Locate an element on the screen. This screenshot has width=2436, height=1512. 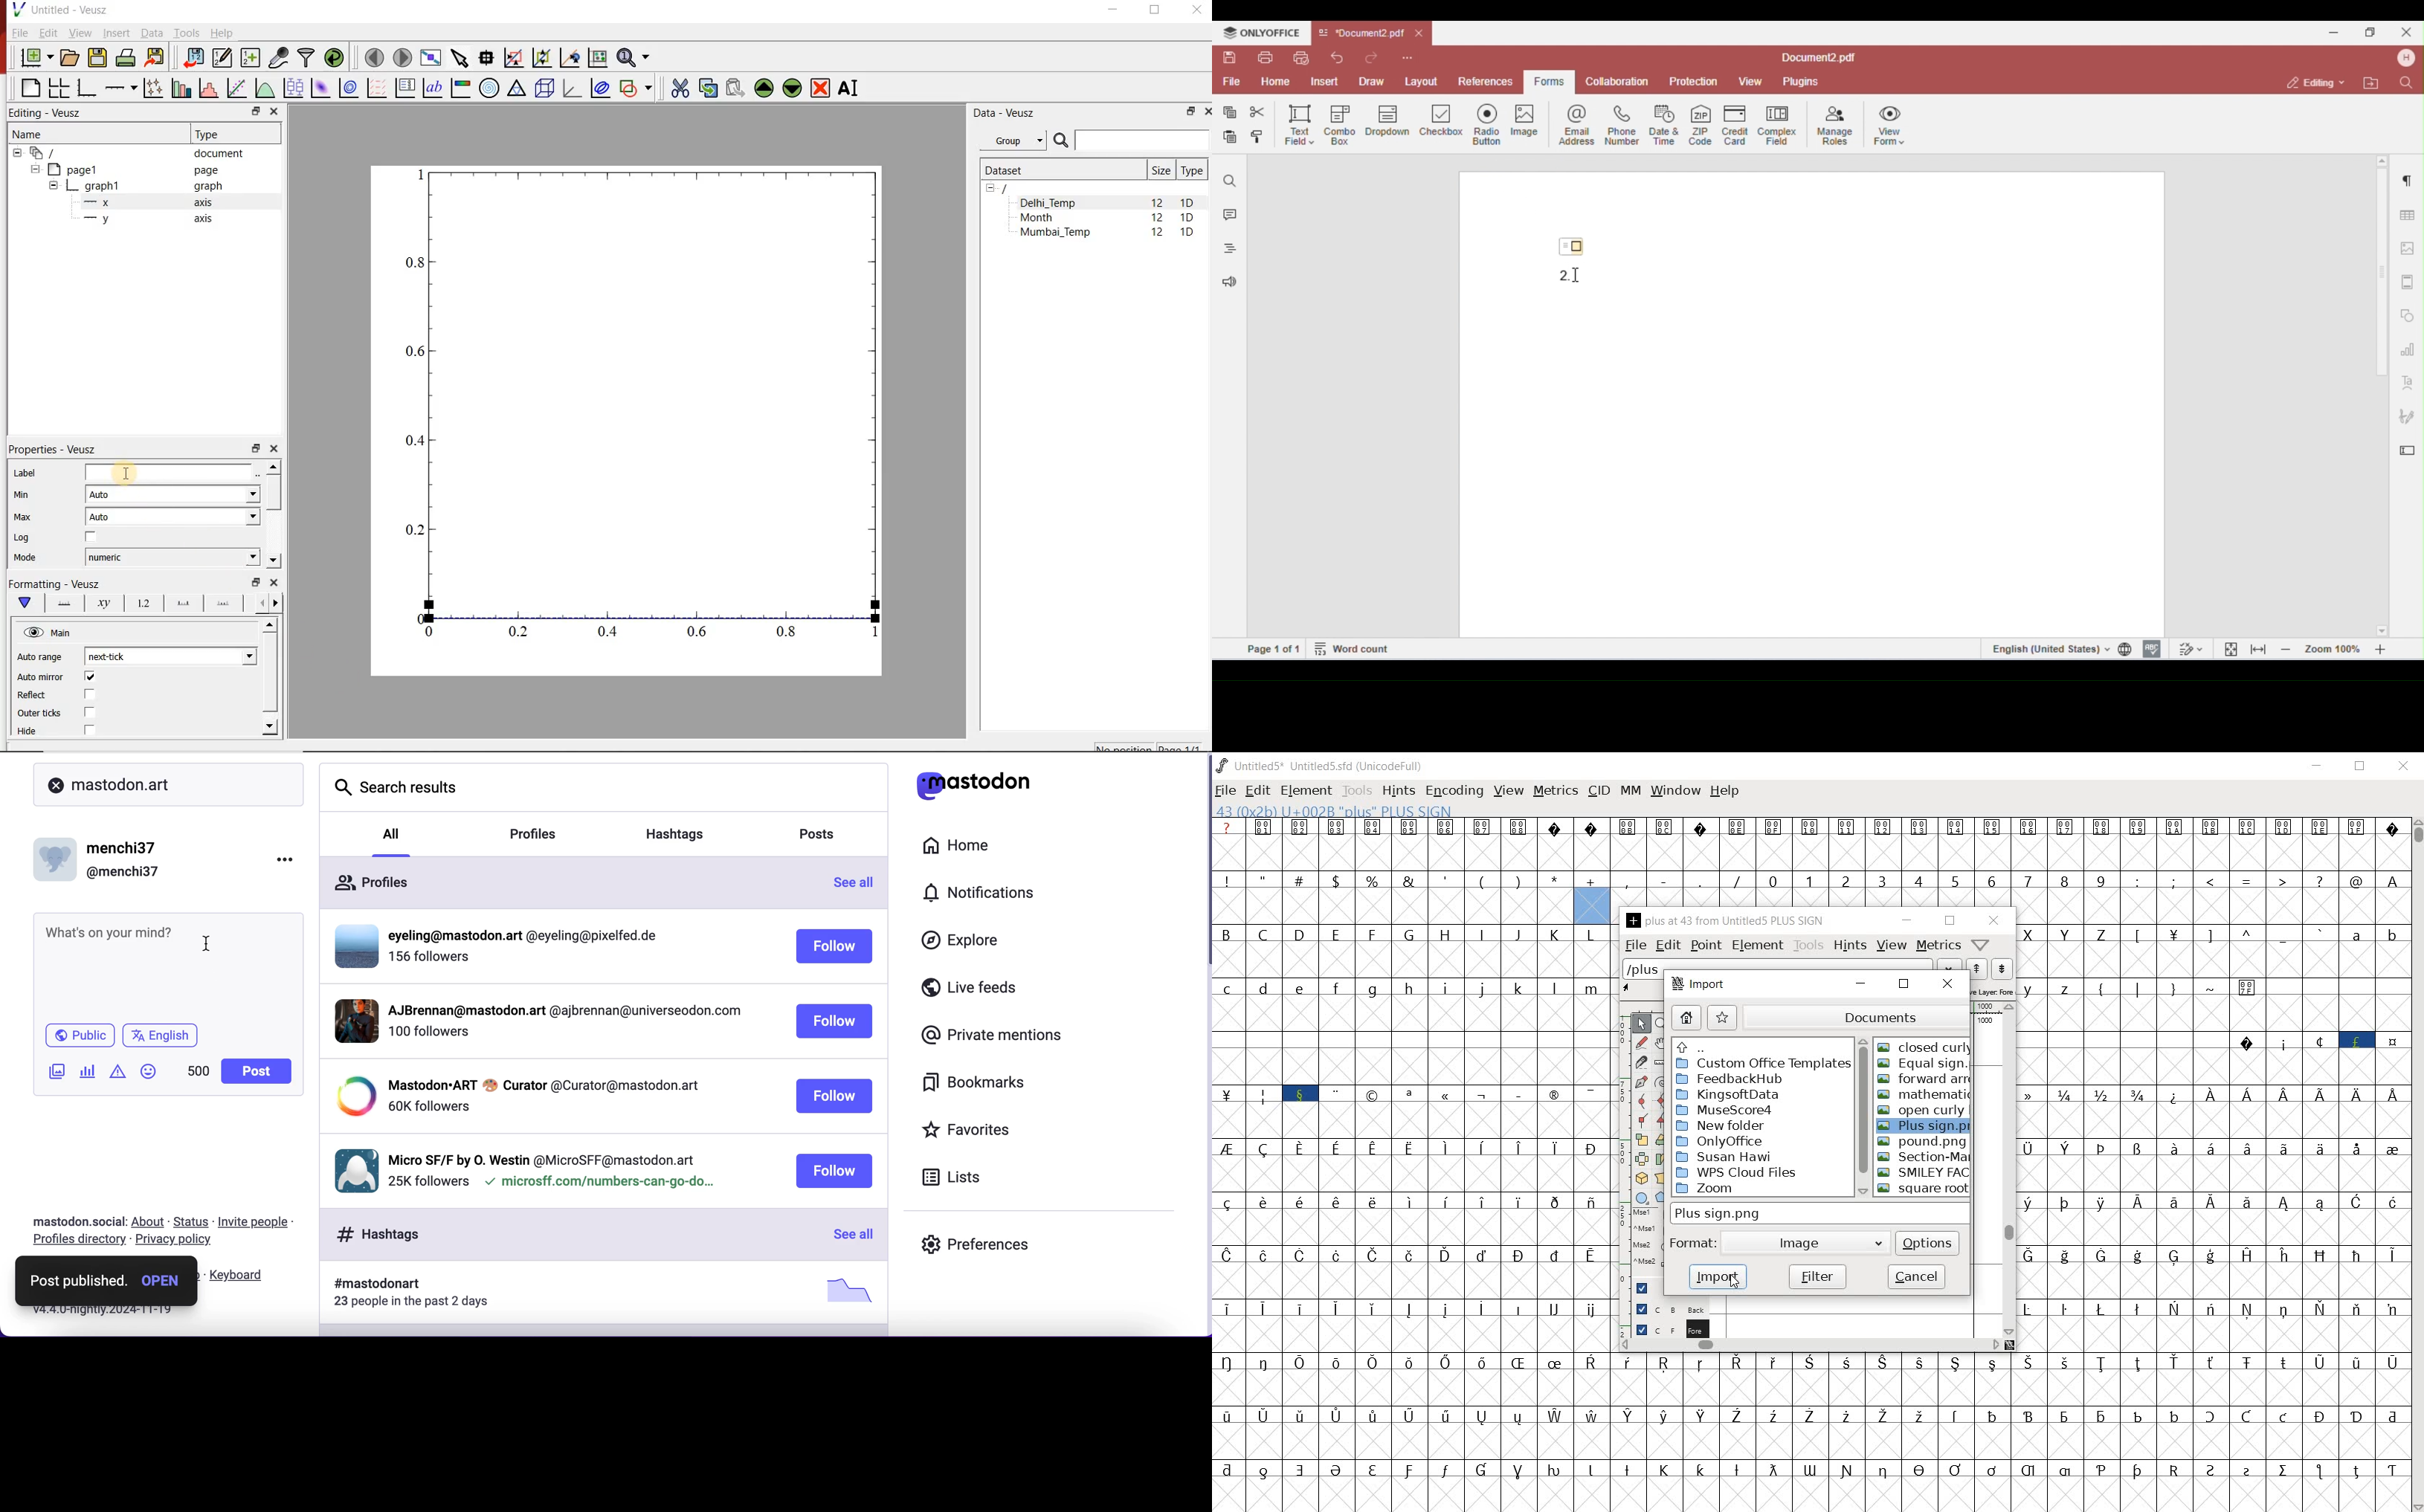
profile is located at coordinates (542, 1158).